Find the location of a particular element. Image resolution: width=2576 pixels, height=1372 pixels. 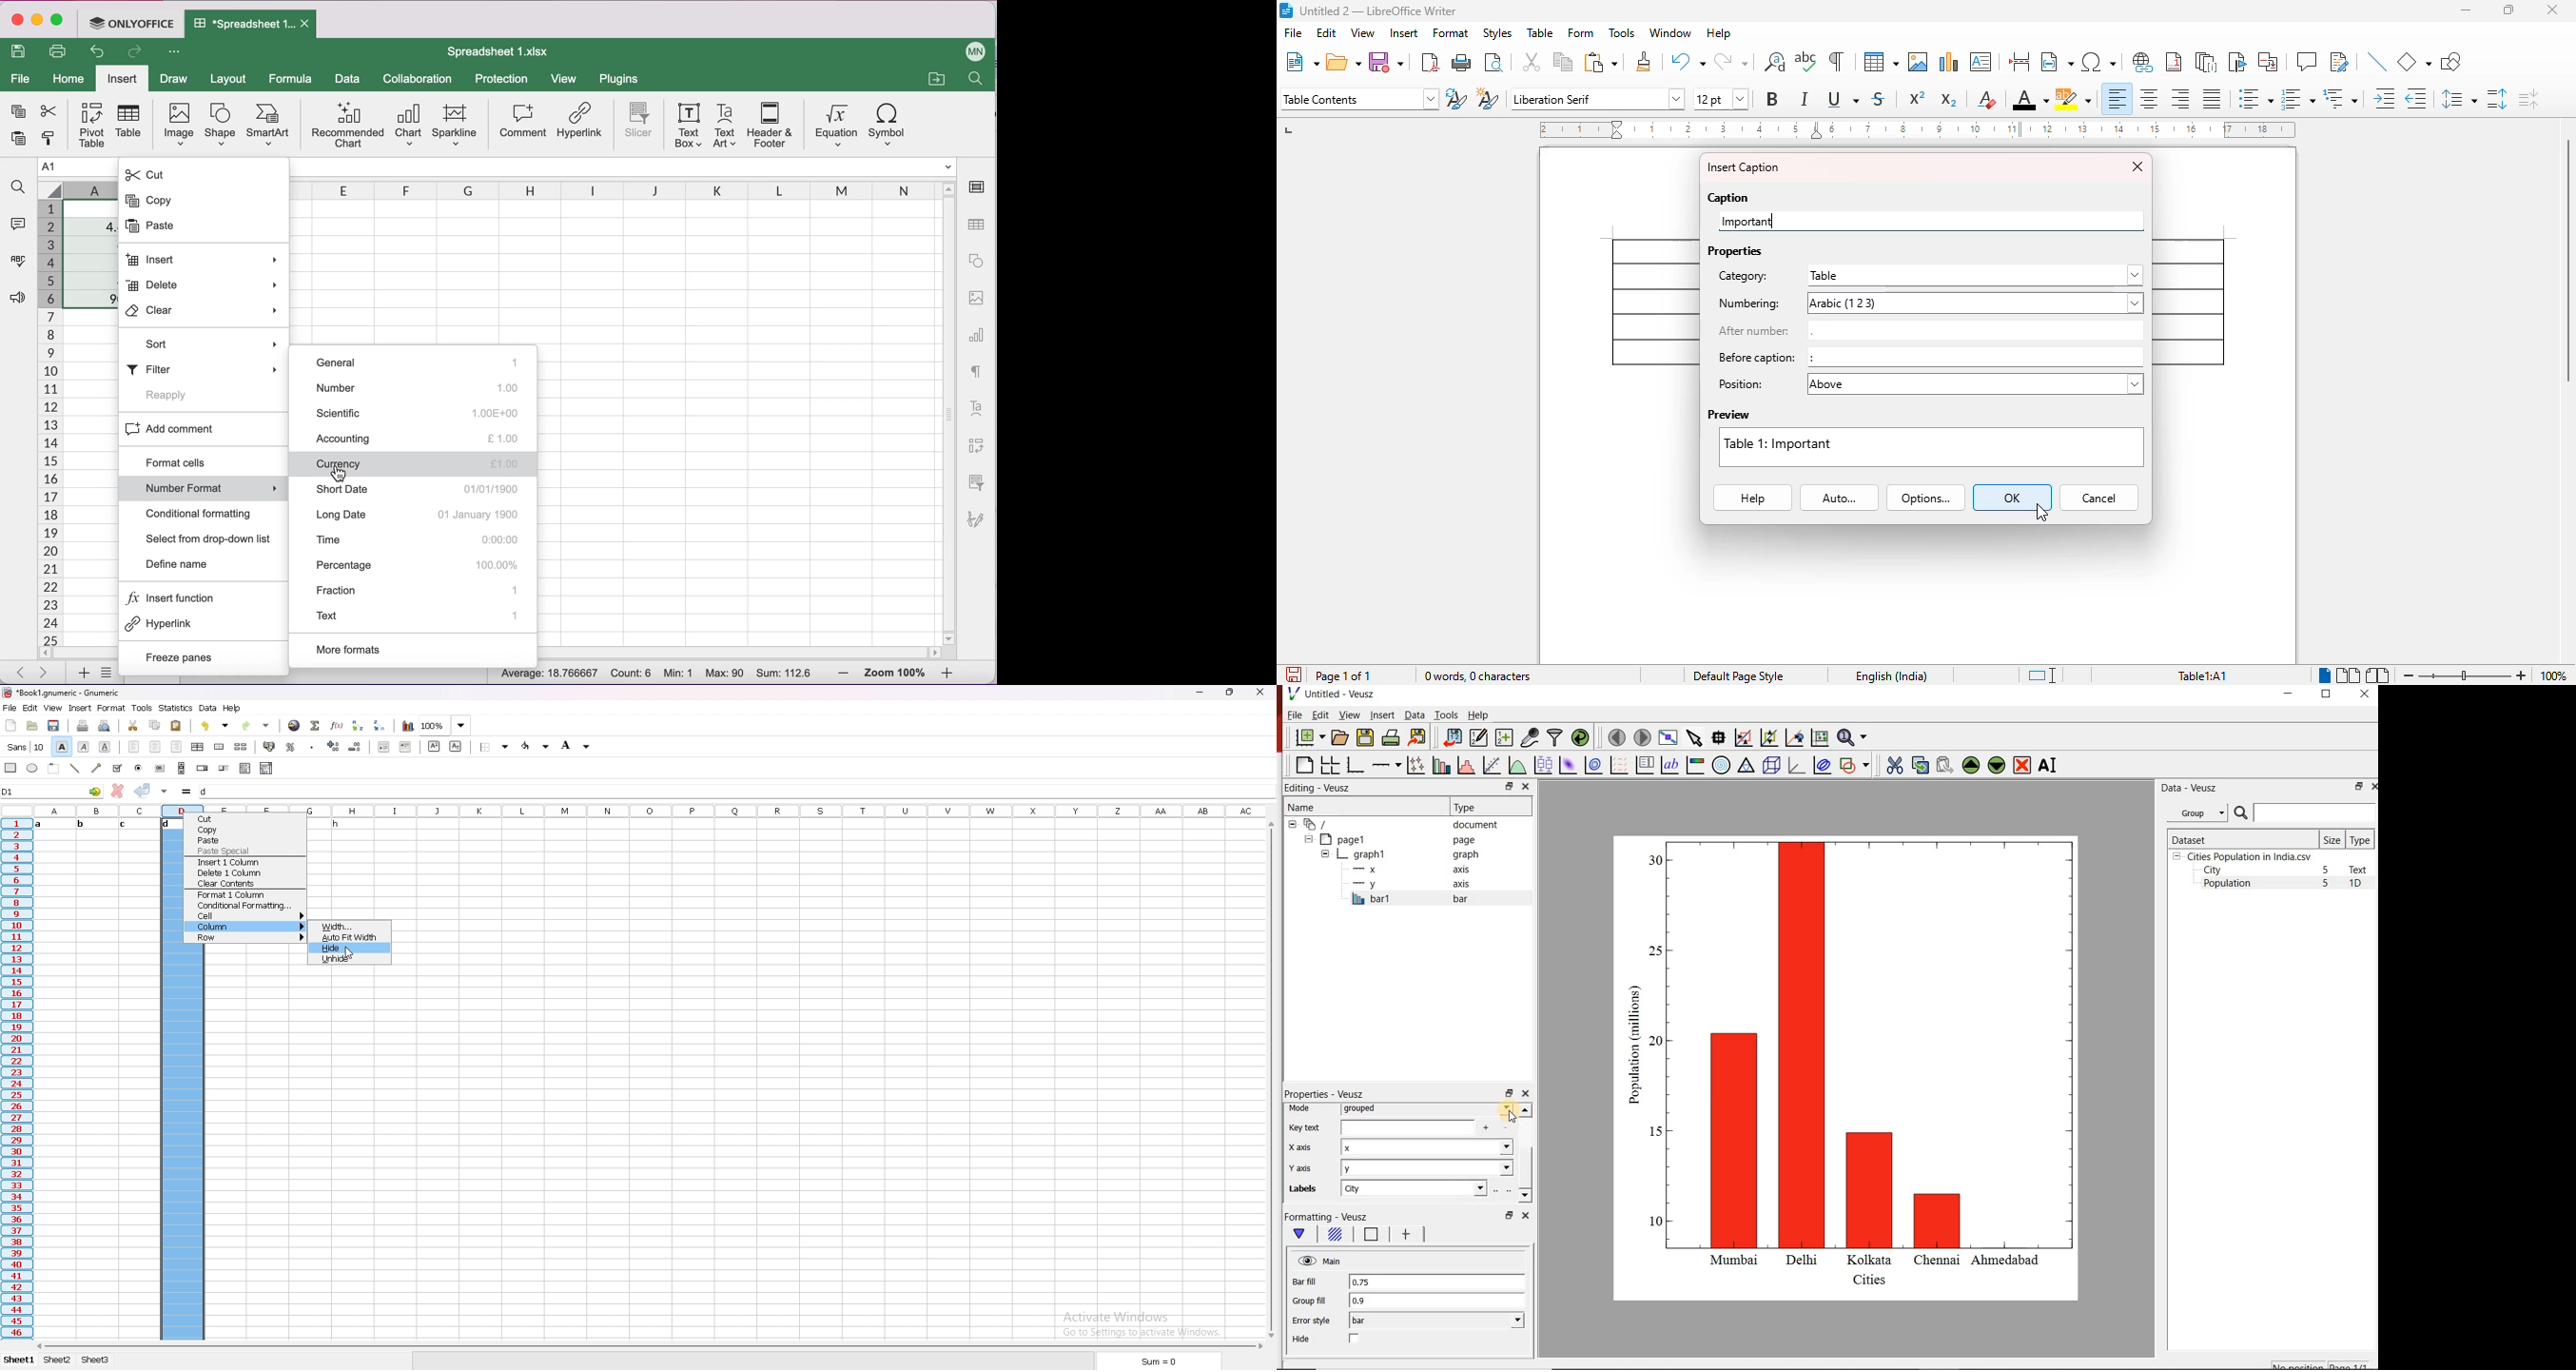

Define name is located at coordinates (205, 562).